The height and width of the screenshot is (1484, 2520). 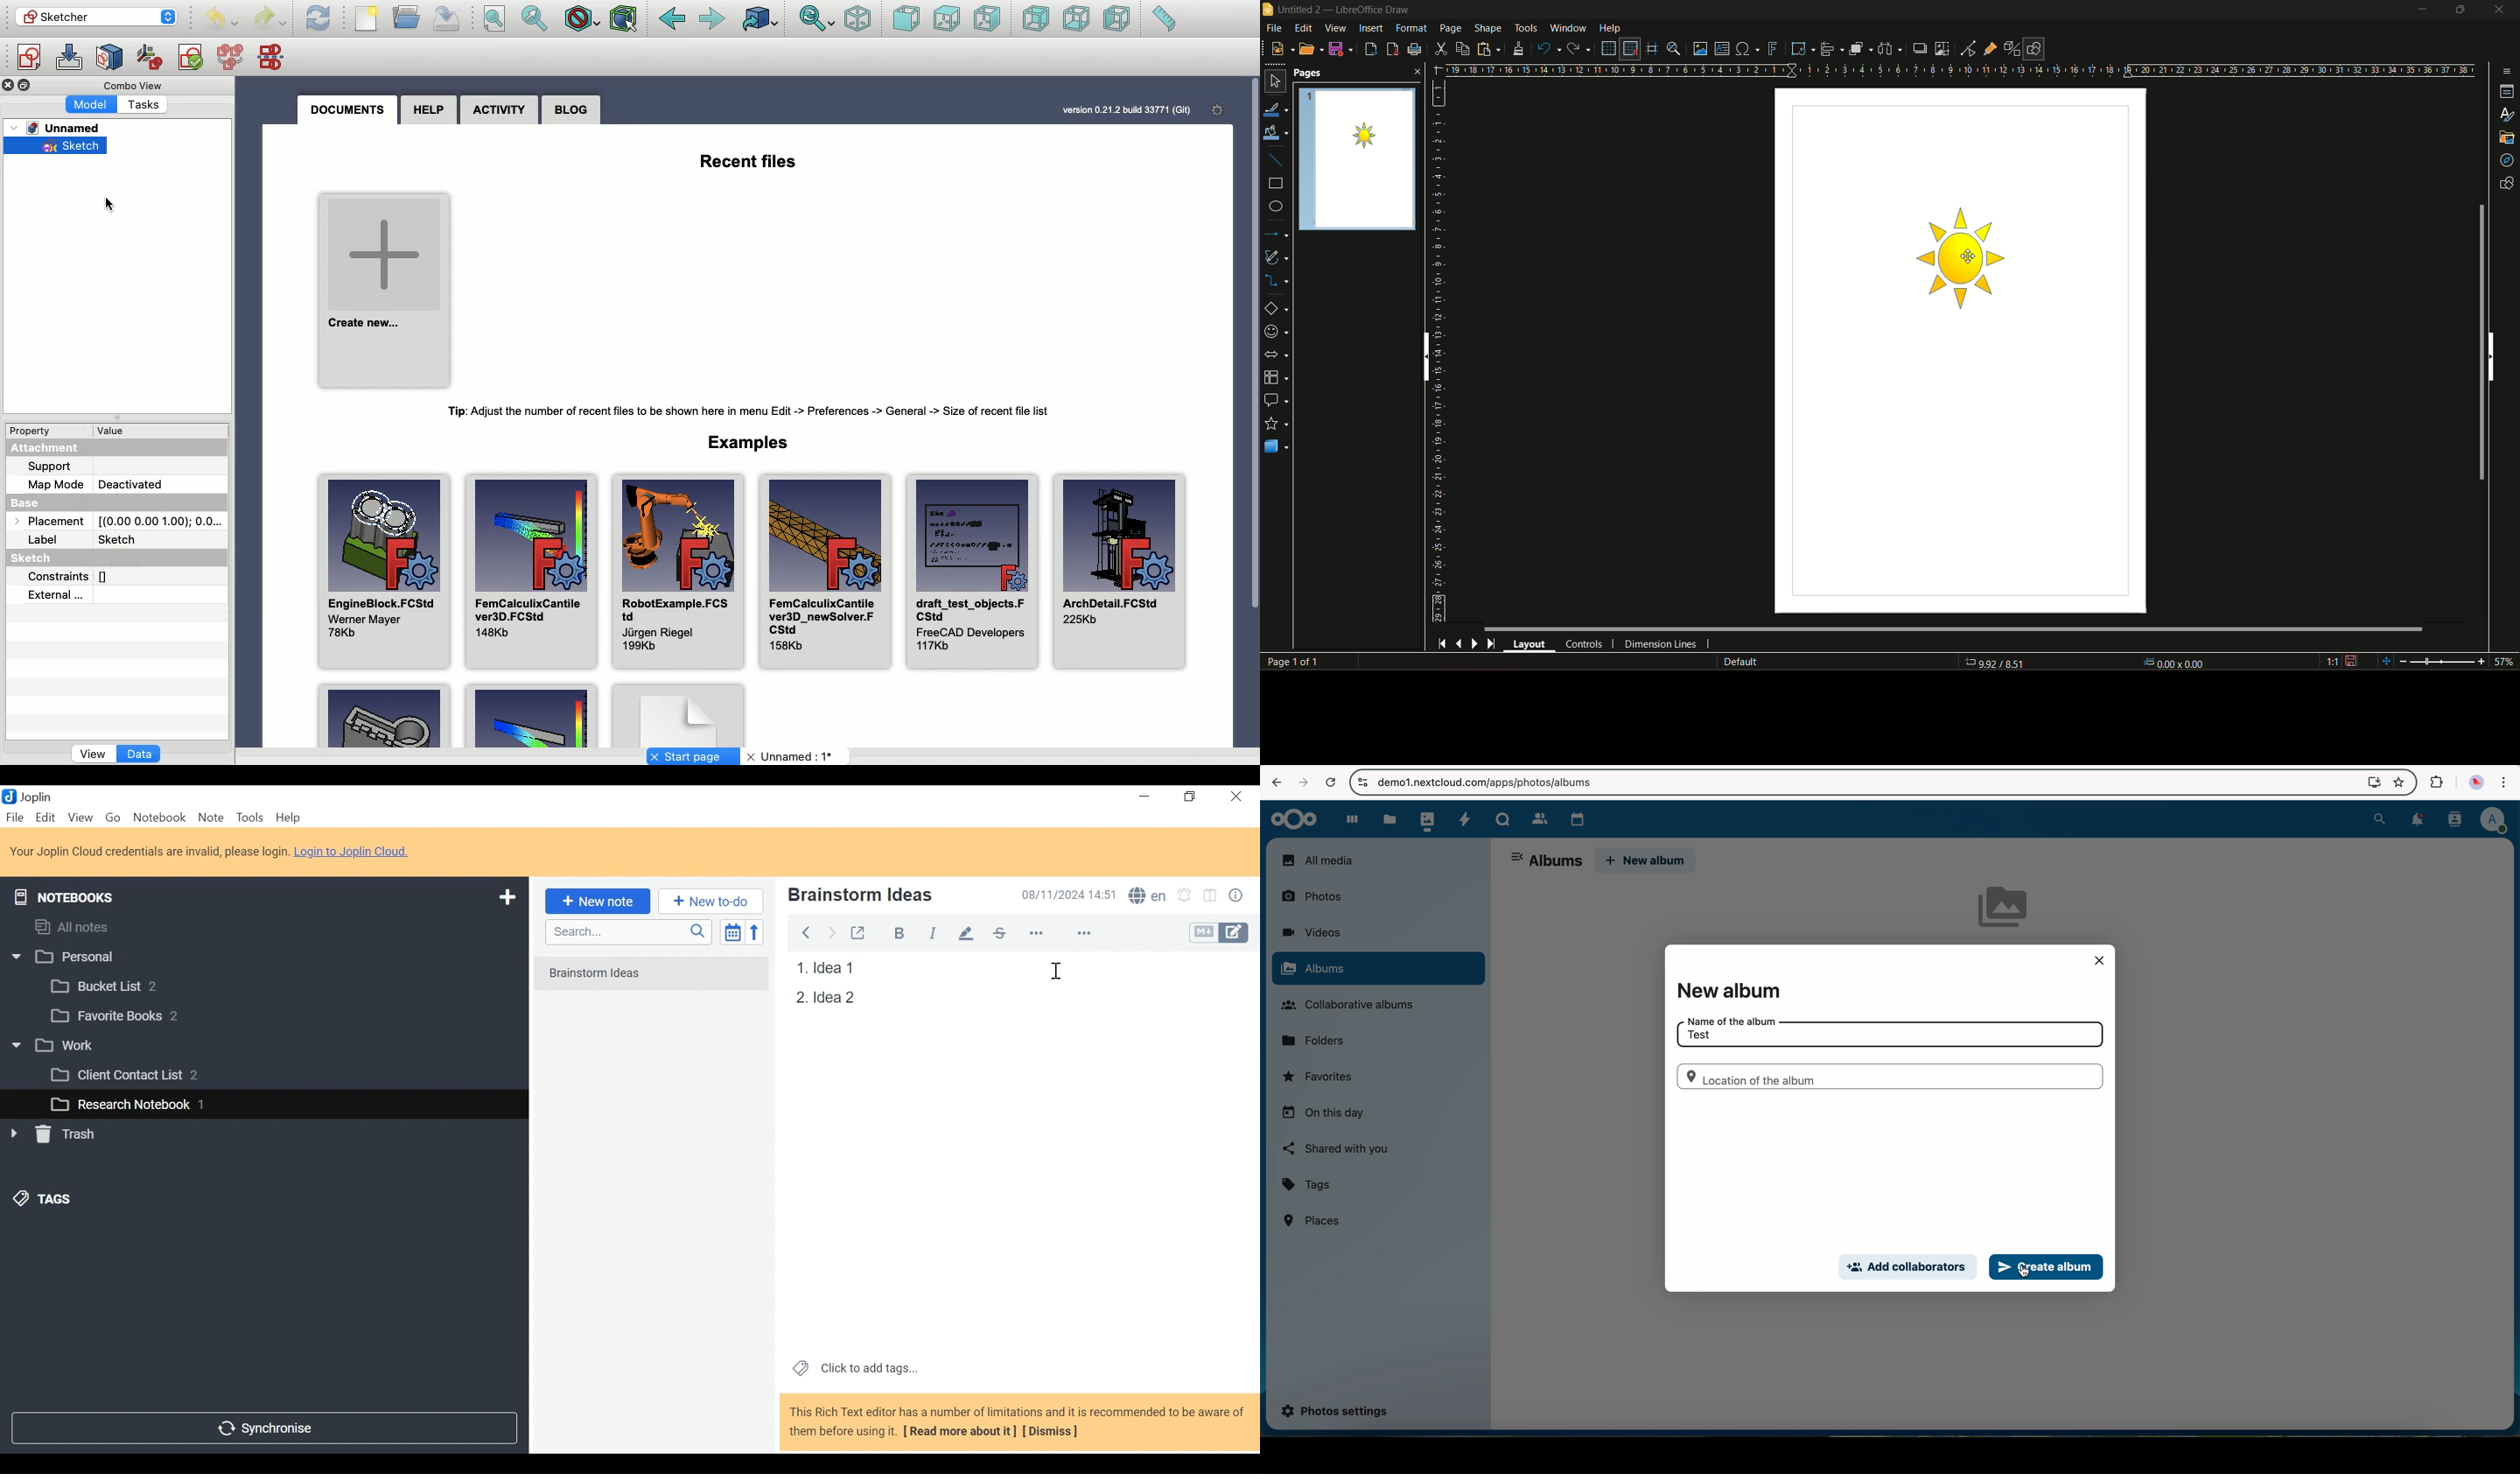 I want to click on save, so click(x=2352, y=662).